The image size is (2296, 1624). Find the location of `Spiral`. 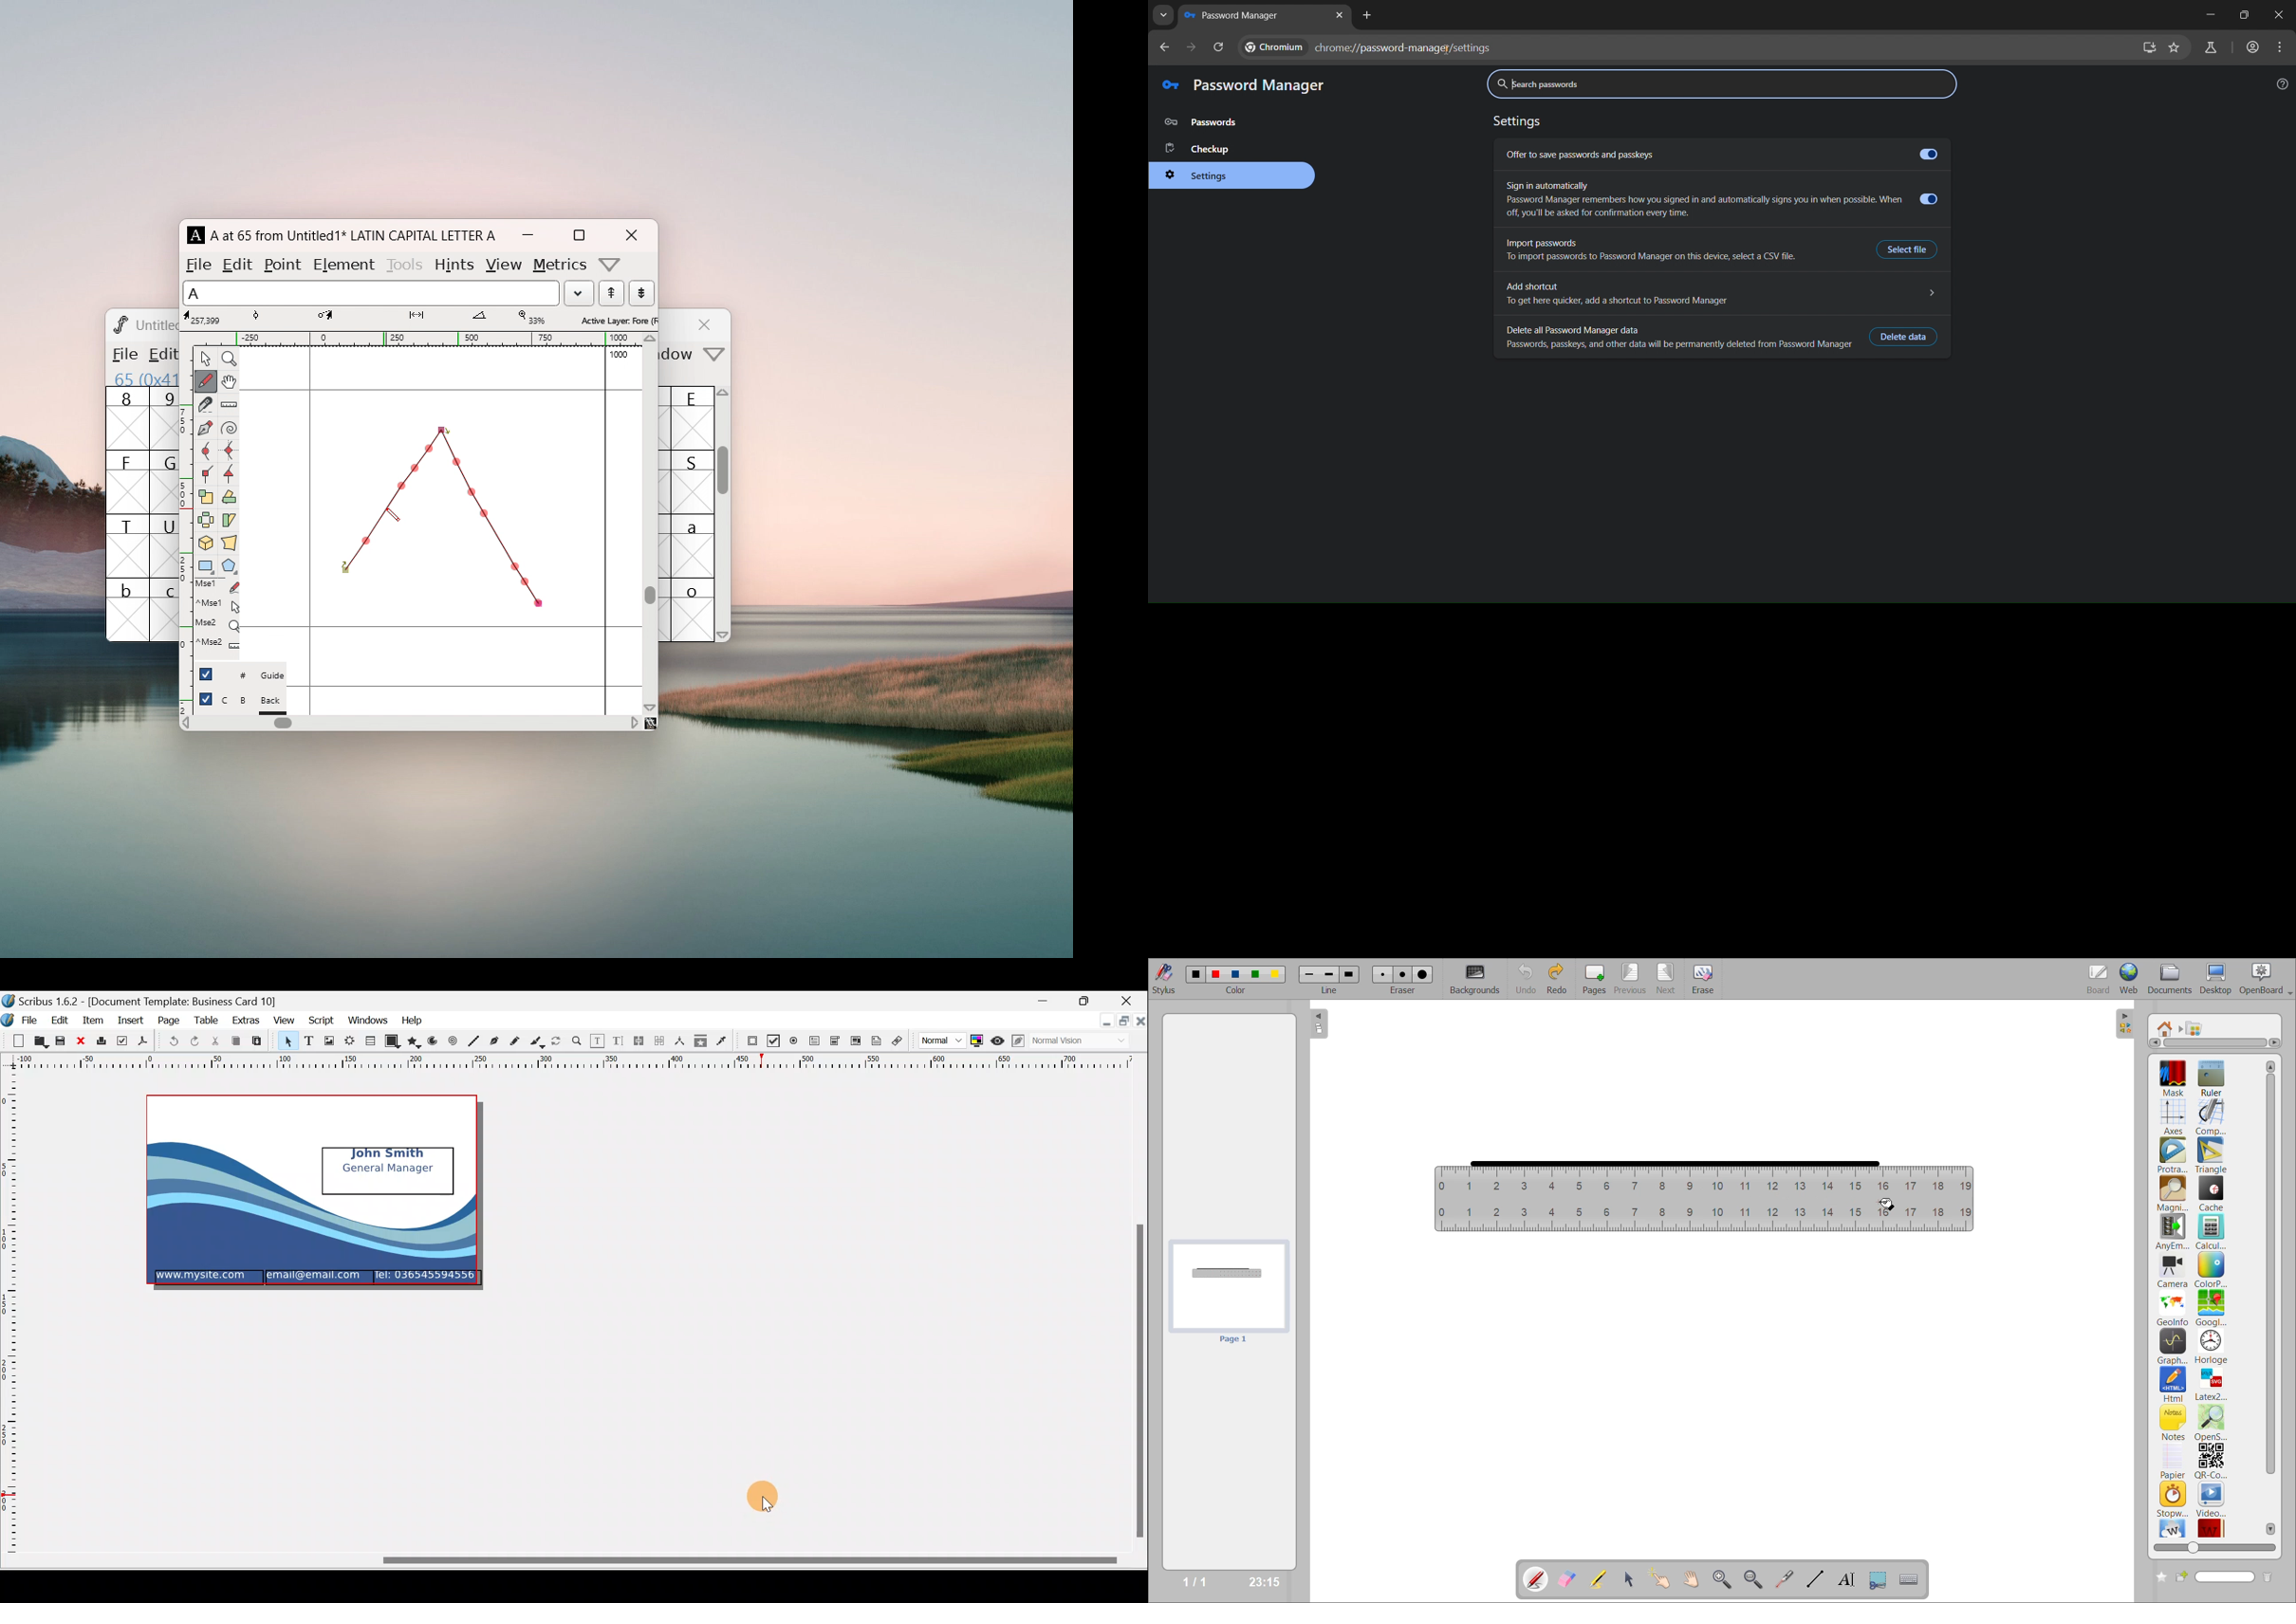

Spiral is located at coordinates (453, 1040).